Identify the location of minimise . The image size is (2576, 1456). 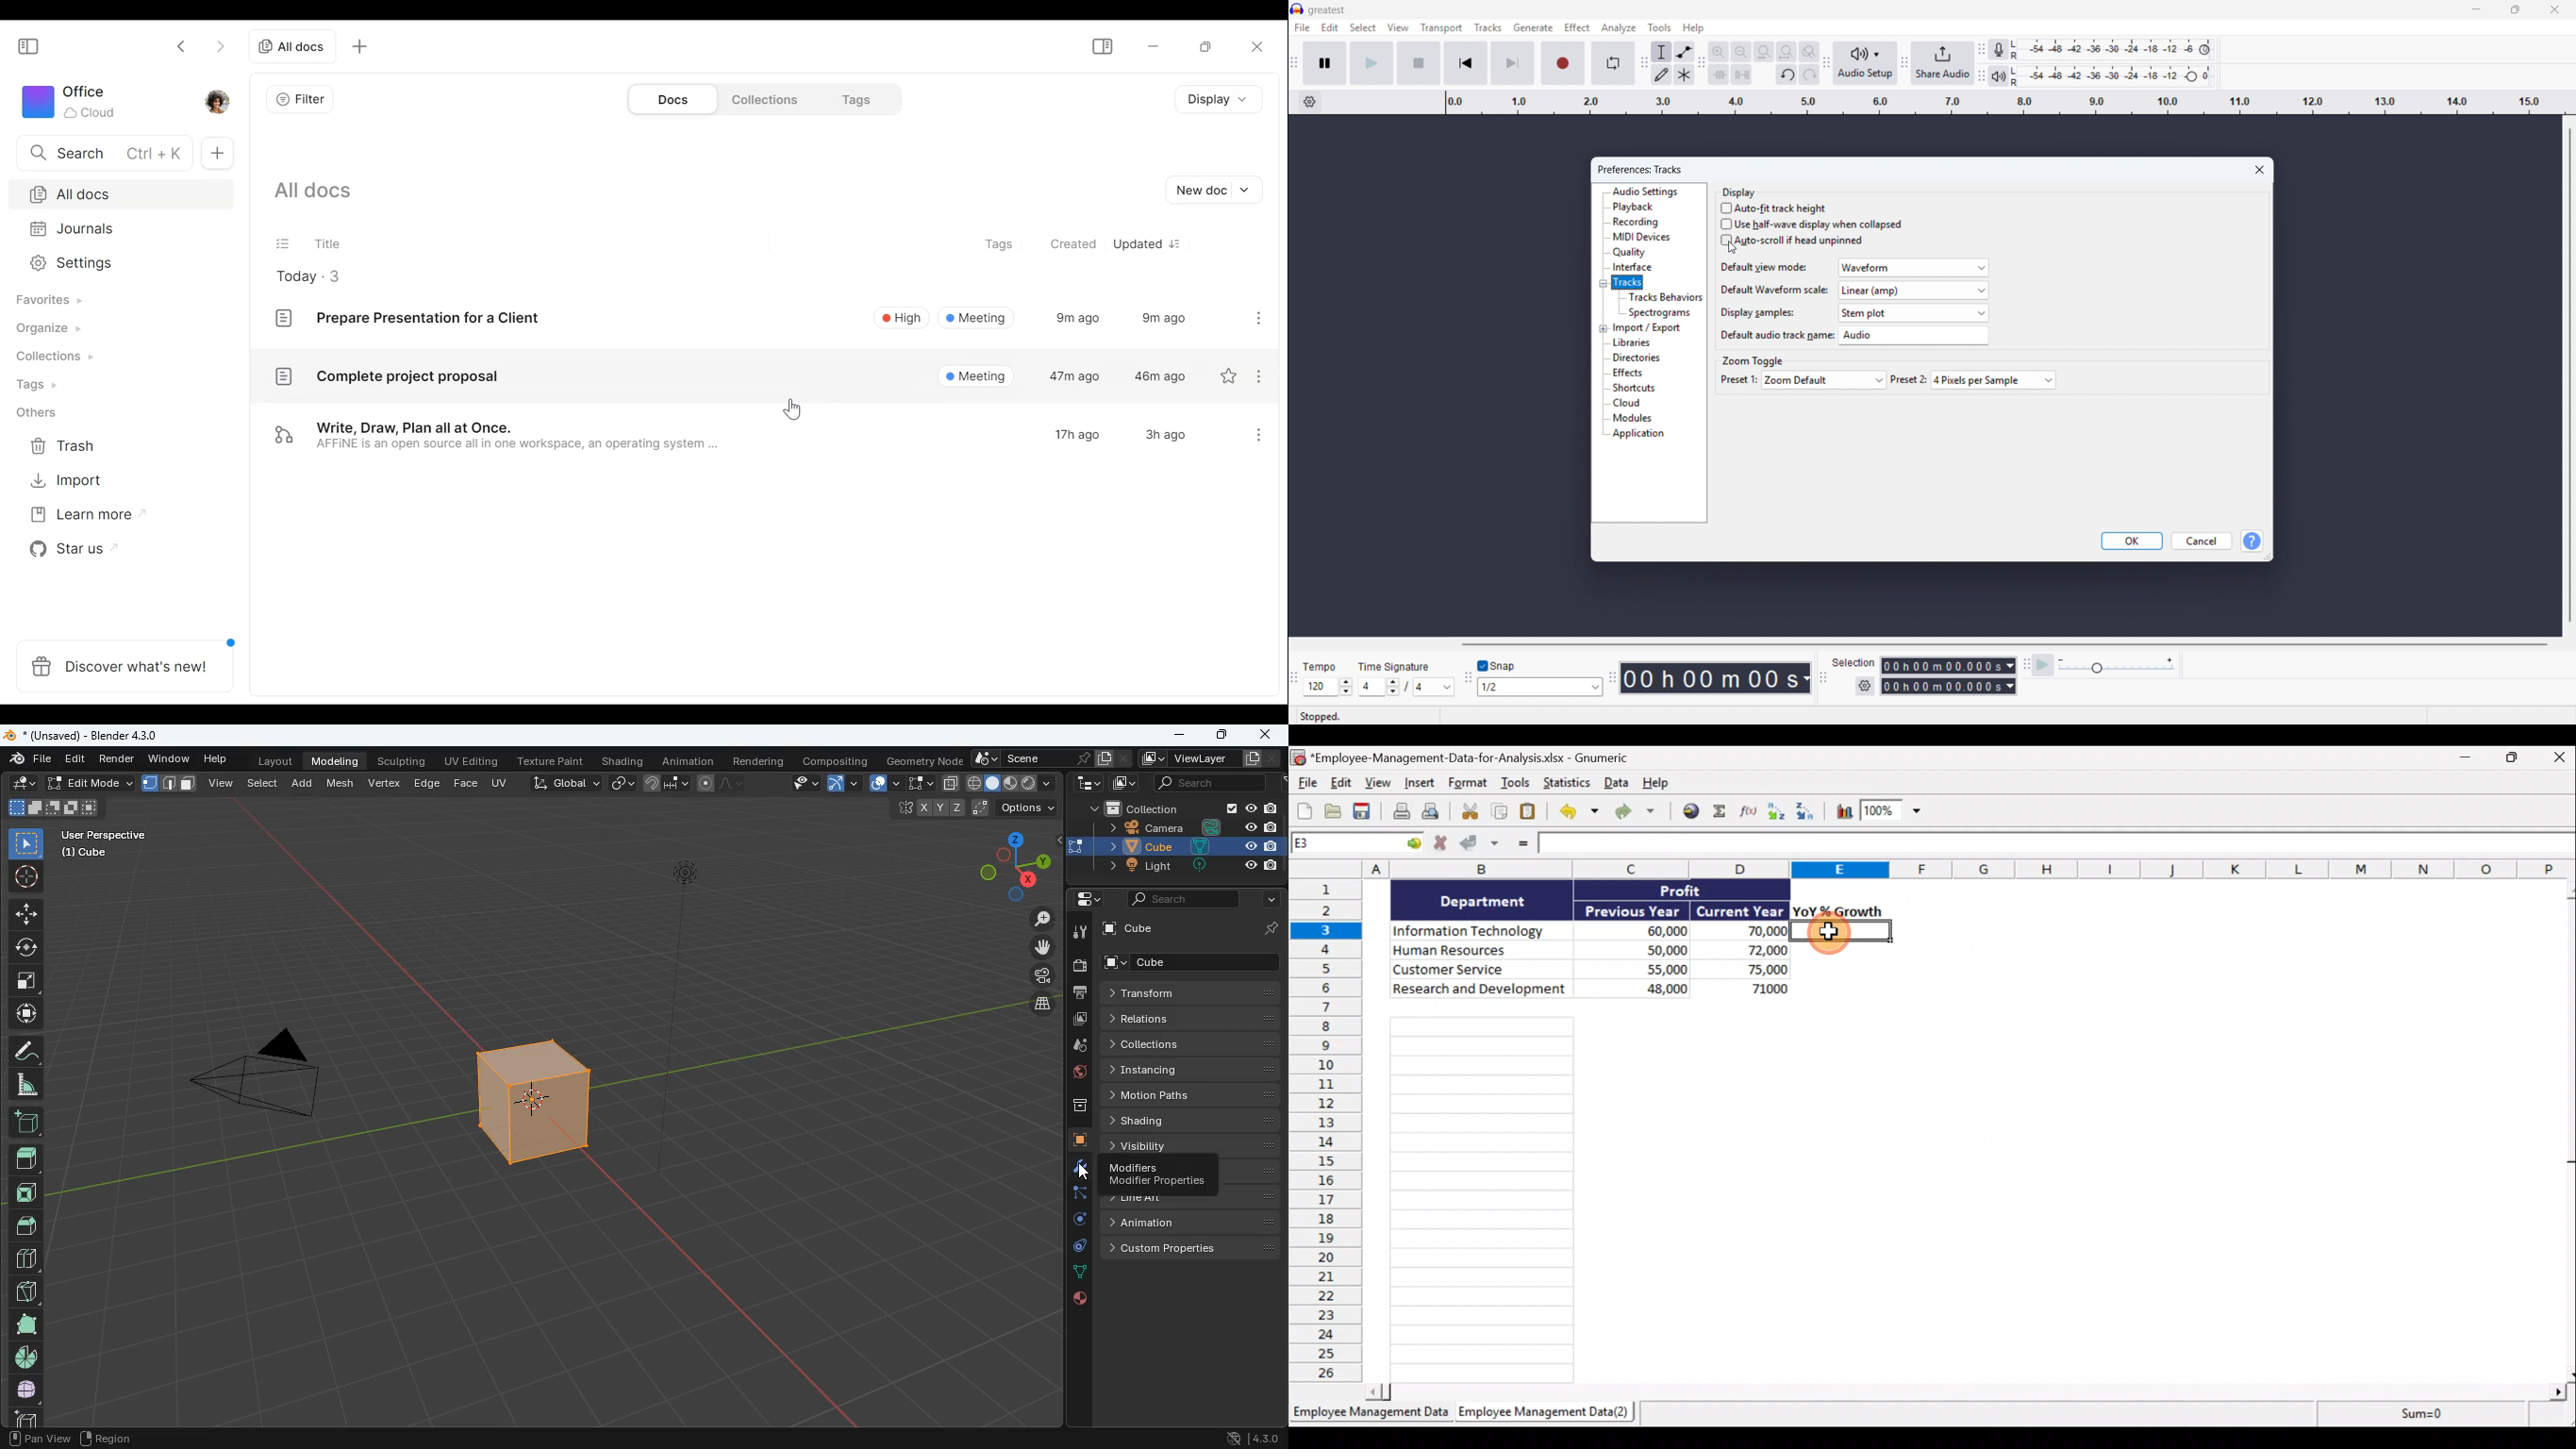
(2477, 10).